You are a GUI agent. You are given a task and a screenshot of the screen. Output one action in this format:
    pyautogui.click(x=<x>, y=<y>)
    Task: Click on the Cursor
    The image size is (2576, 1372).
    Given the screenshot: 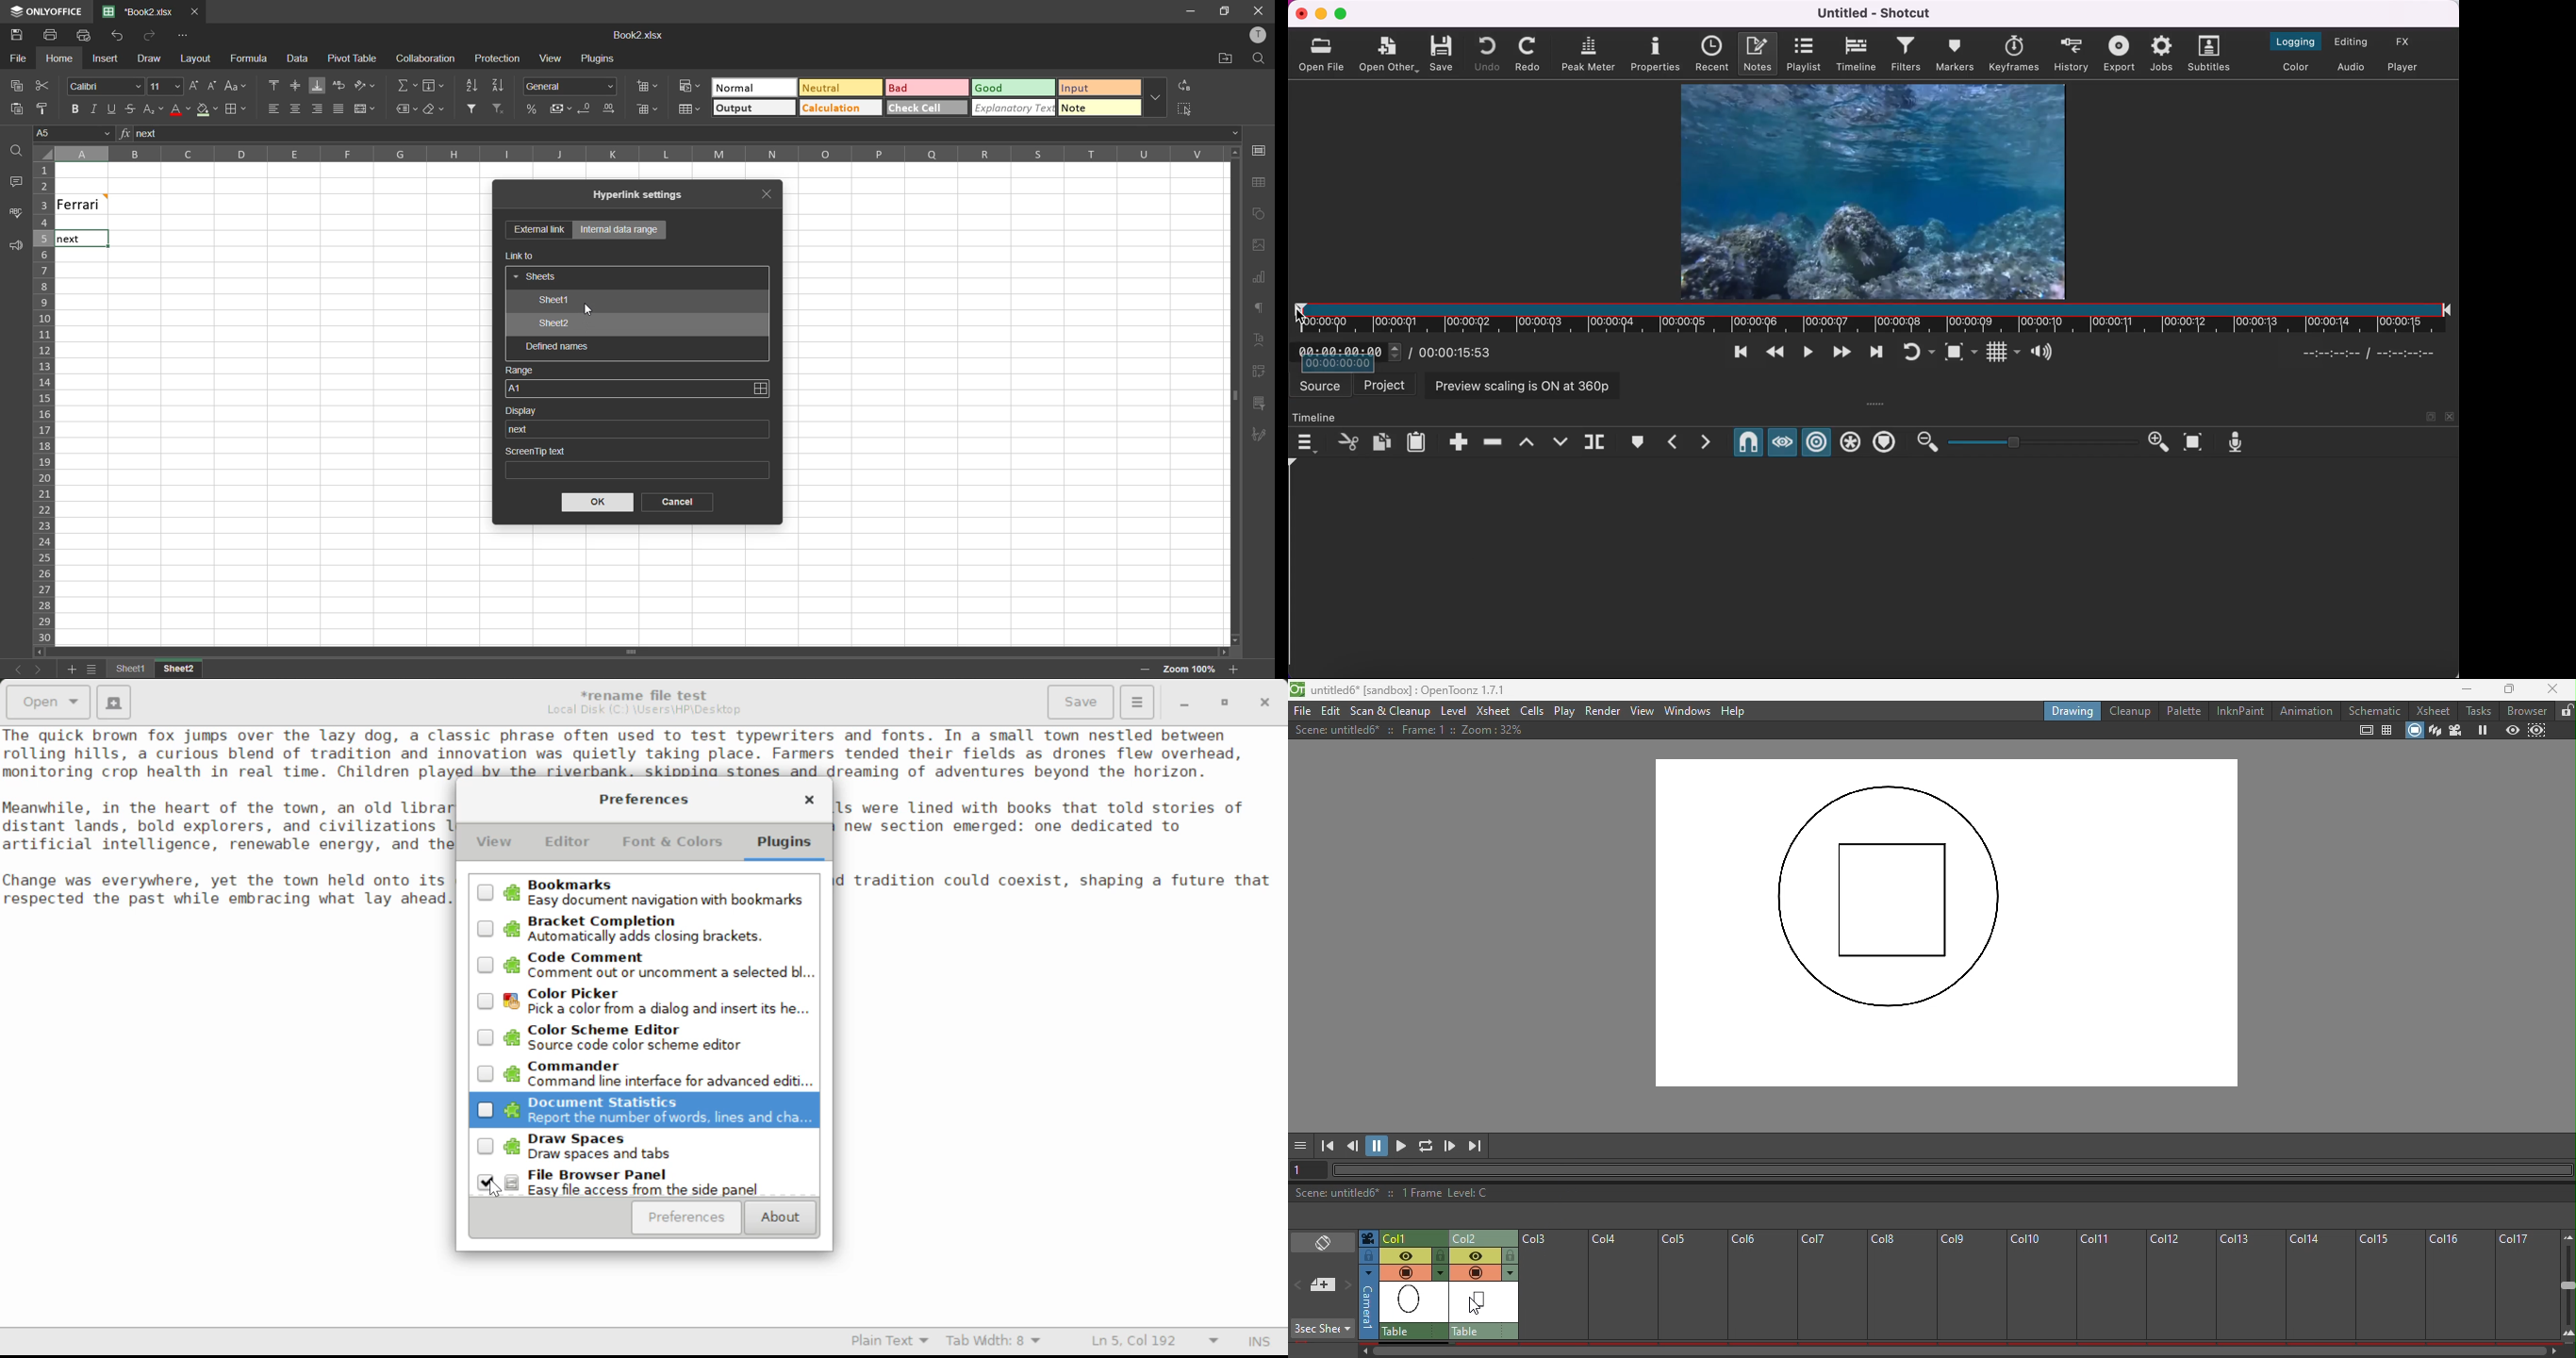 What is the action you would take?
    pyautogui.click(x=593, y=310)
    